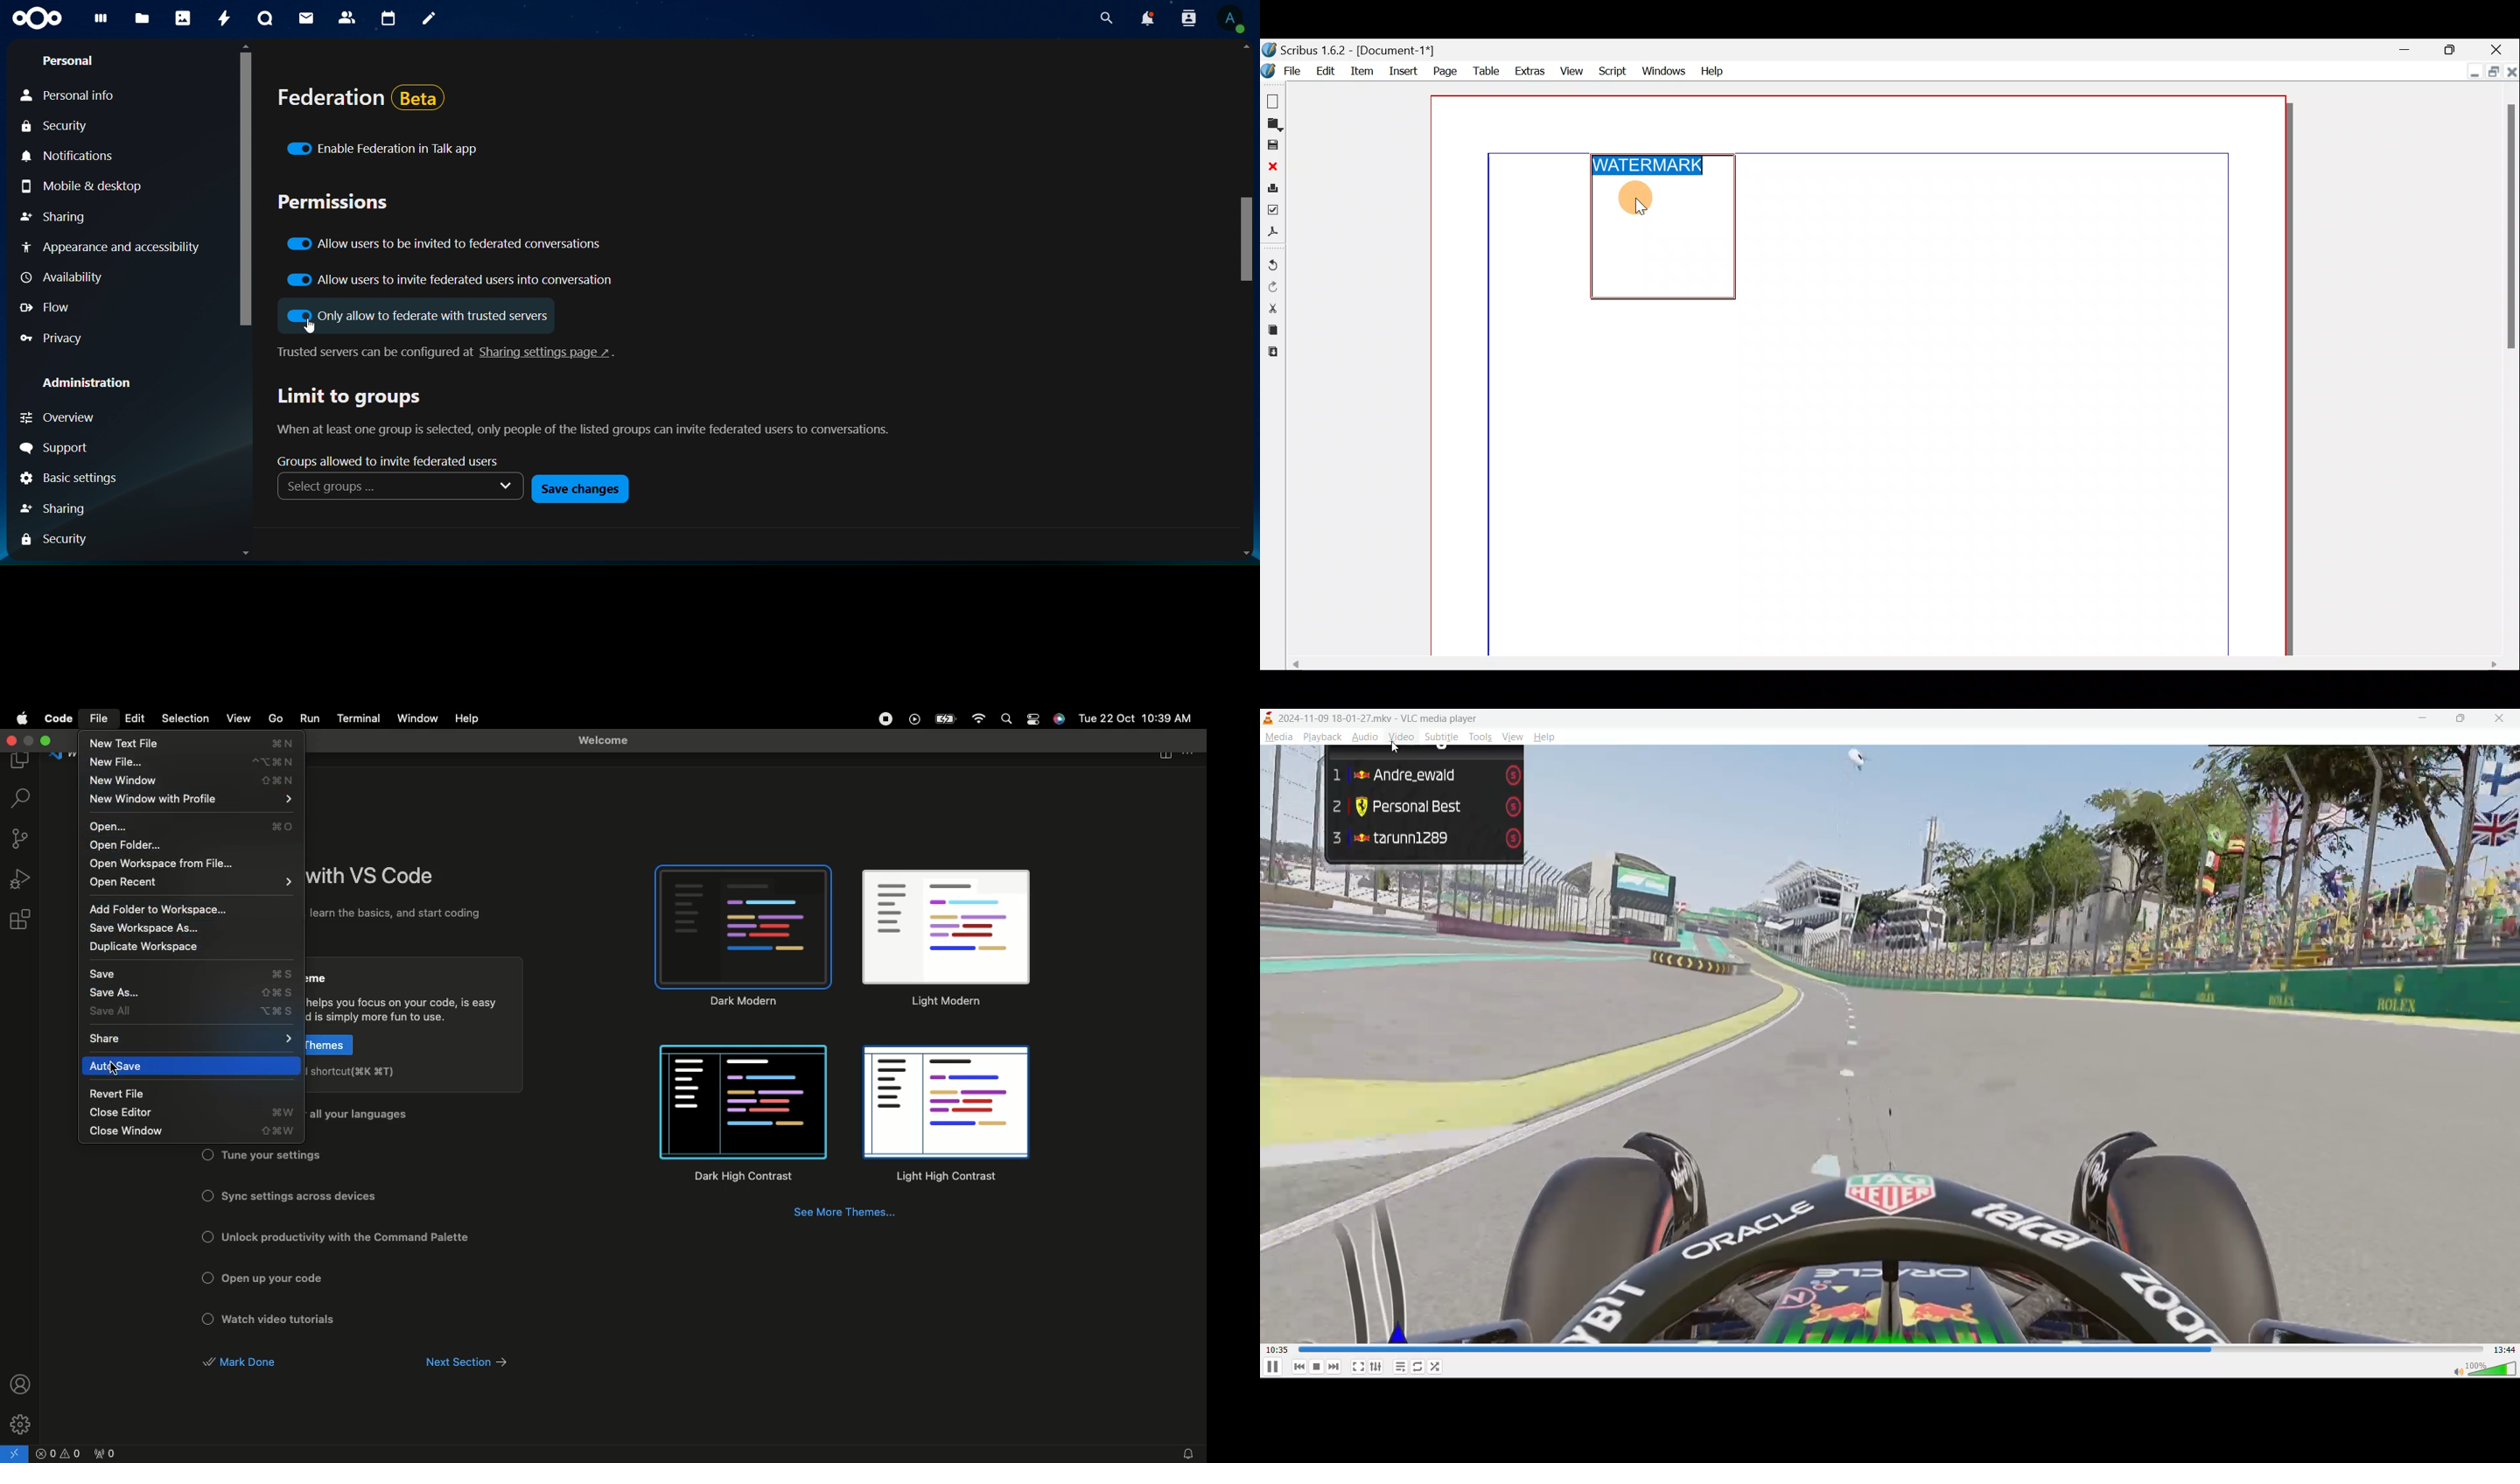 The height and width of the screenshot is (1484, 2520). Describe the element at coordinates (188, 719) in the screenshot. I see `Selection` at that location.